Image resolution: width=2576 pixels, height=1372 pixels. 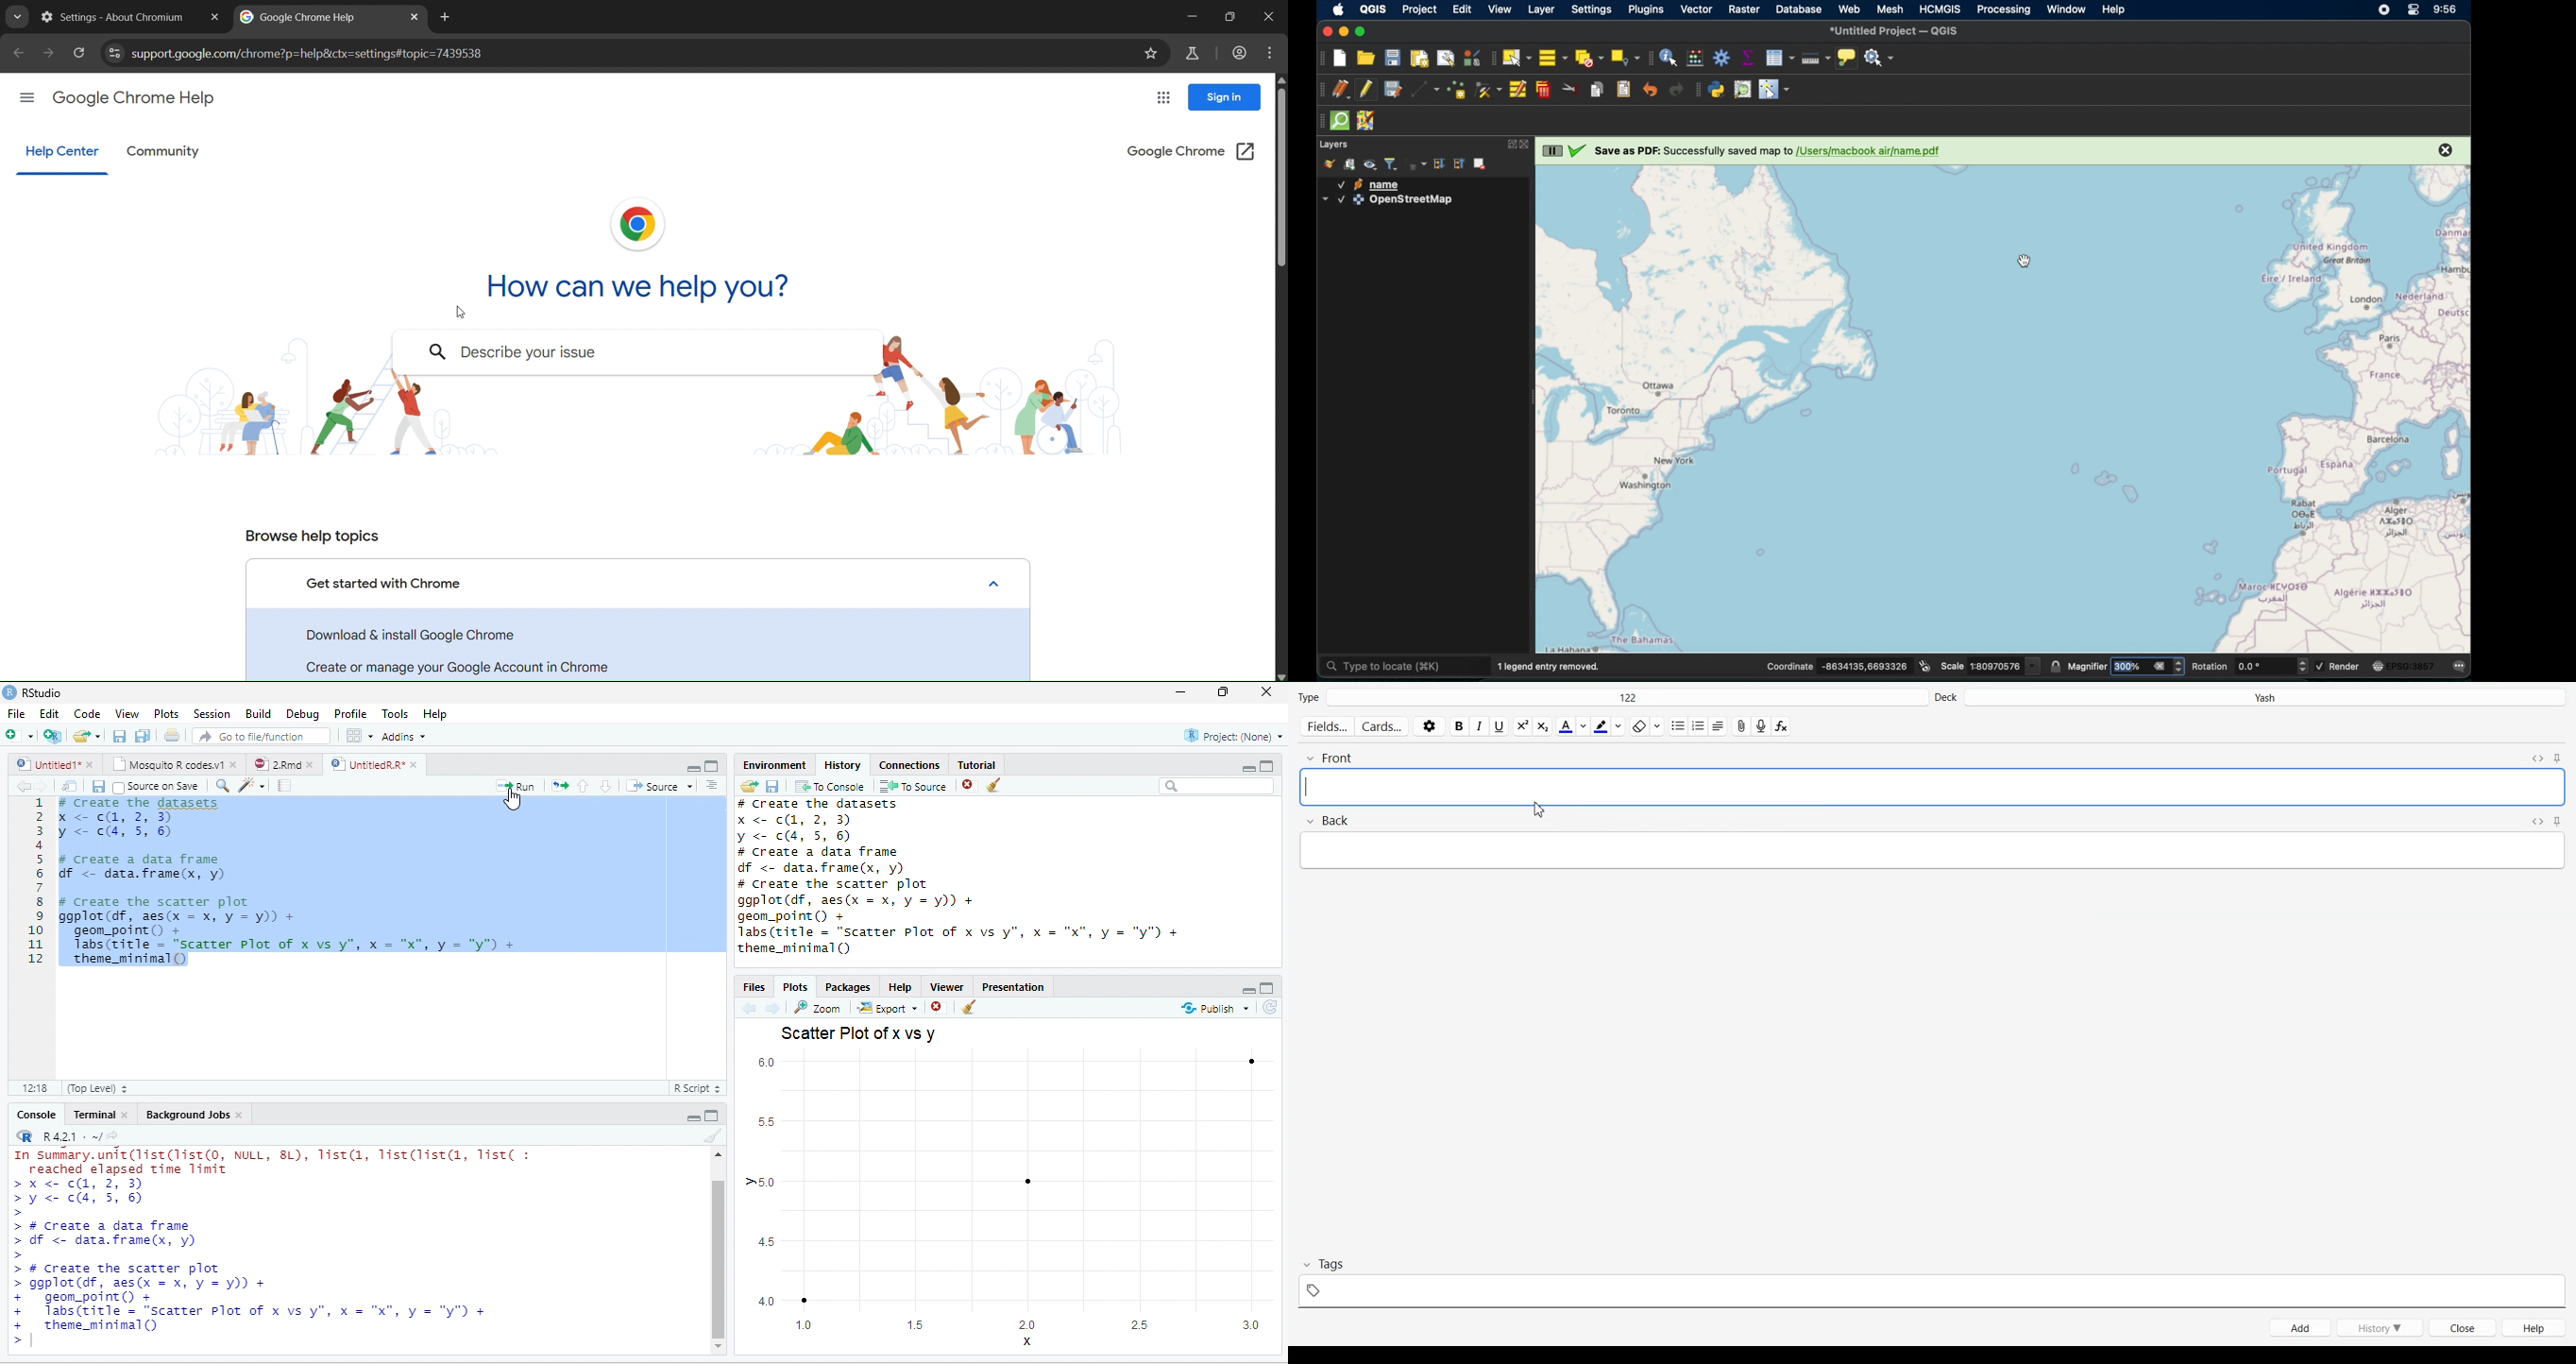 What do you see at coordinates (1267, 15) in the screenshot?
I see `Close` at bounding box center [1267, 15].